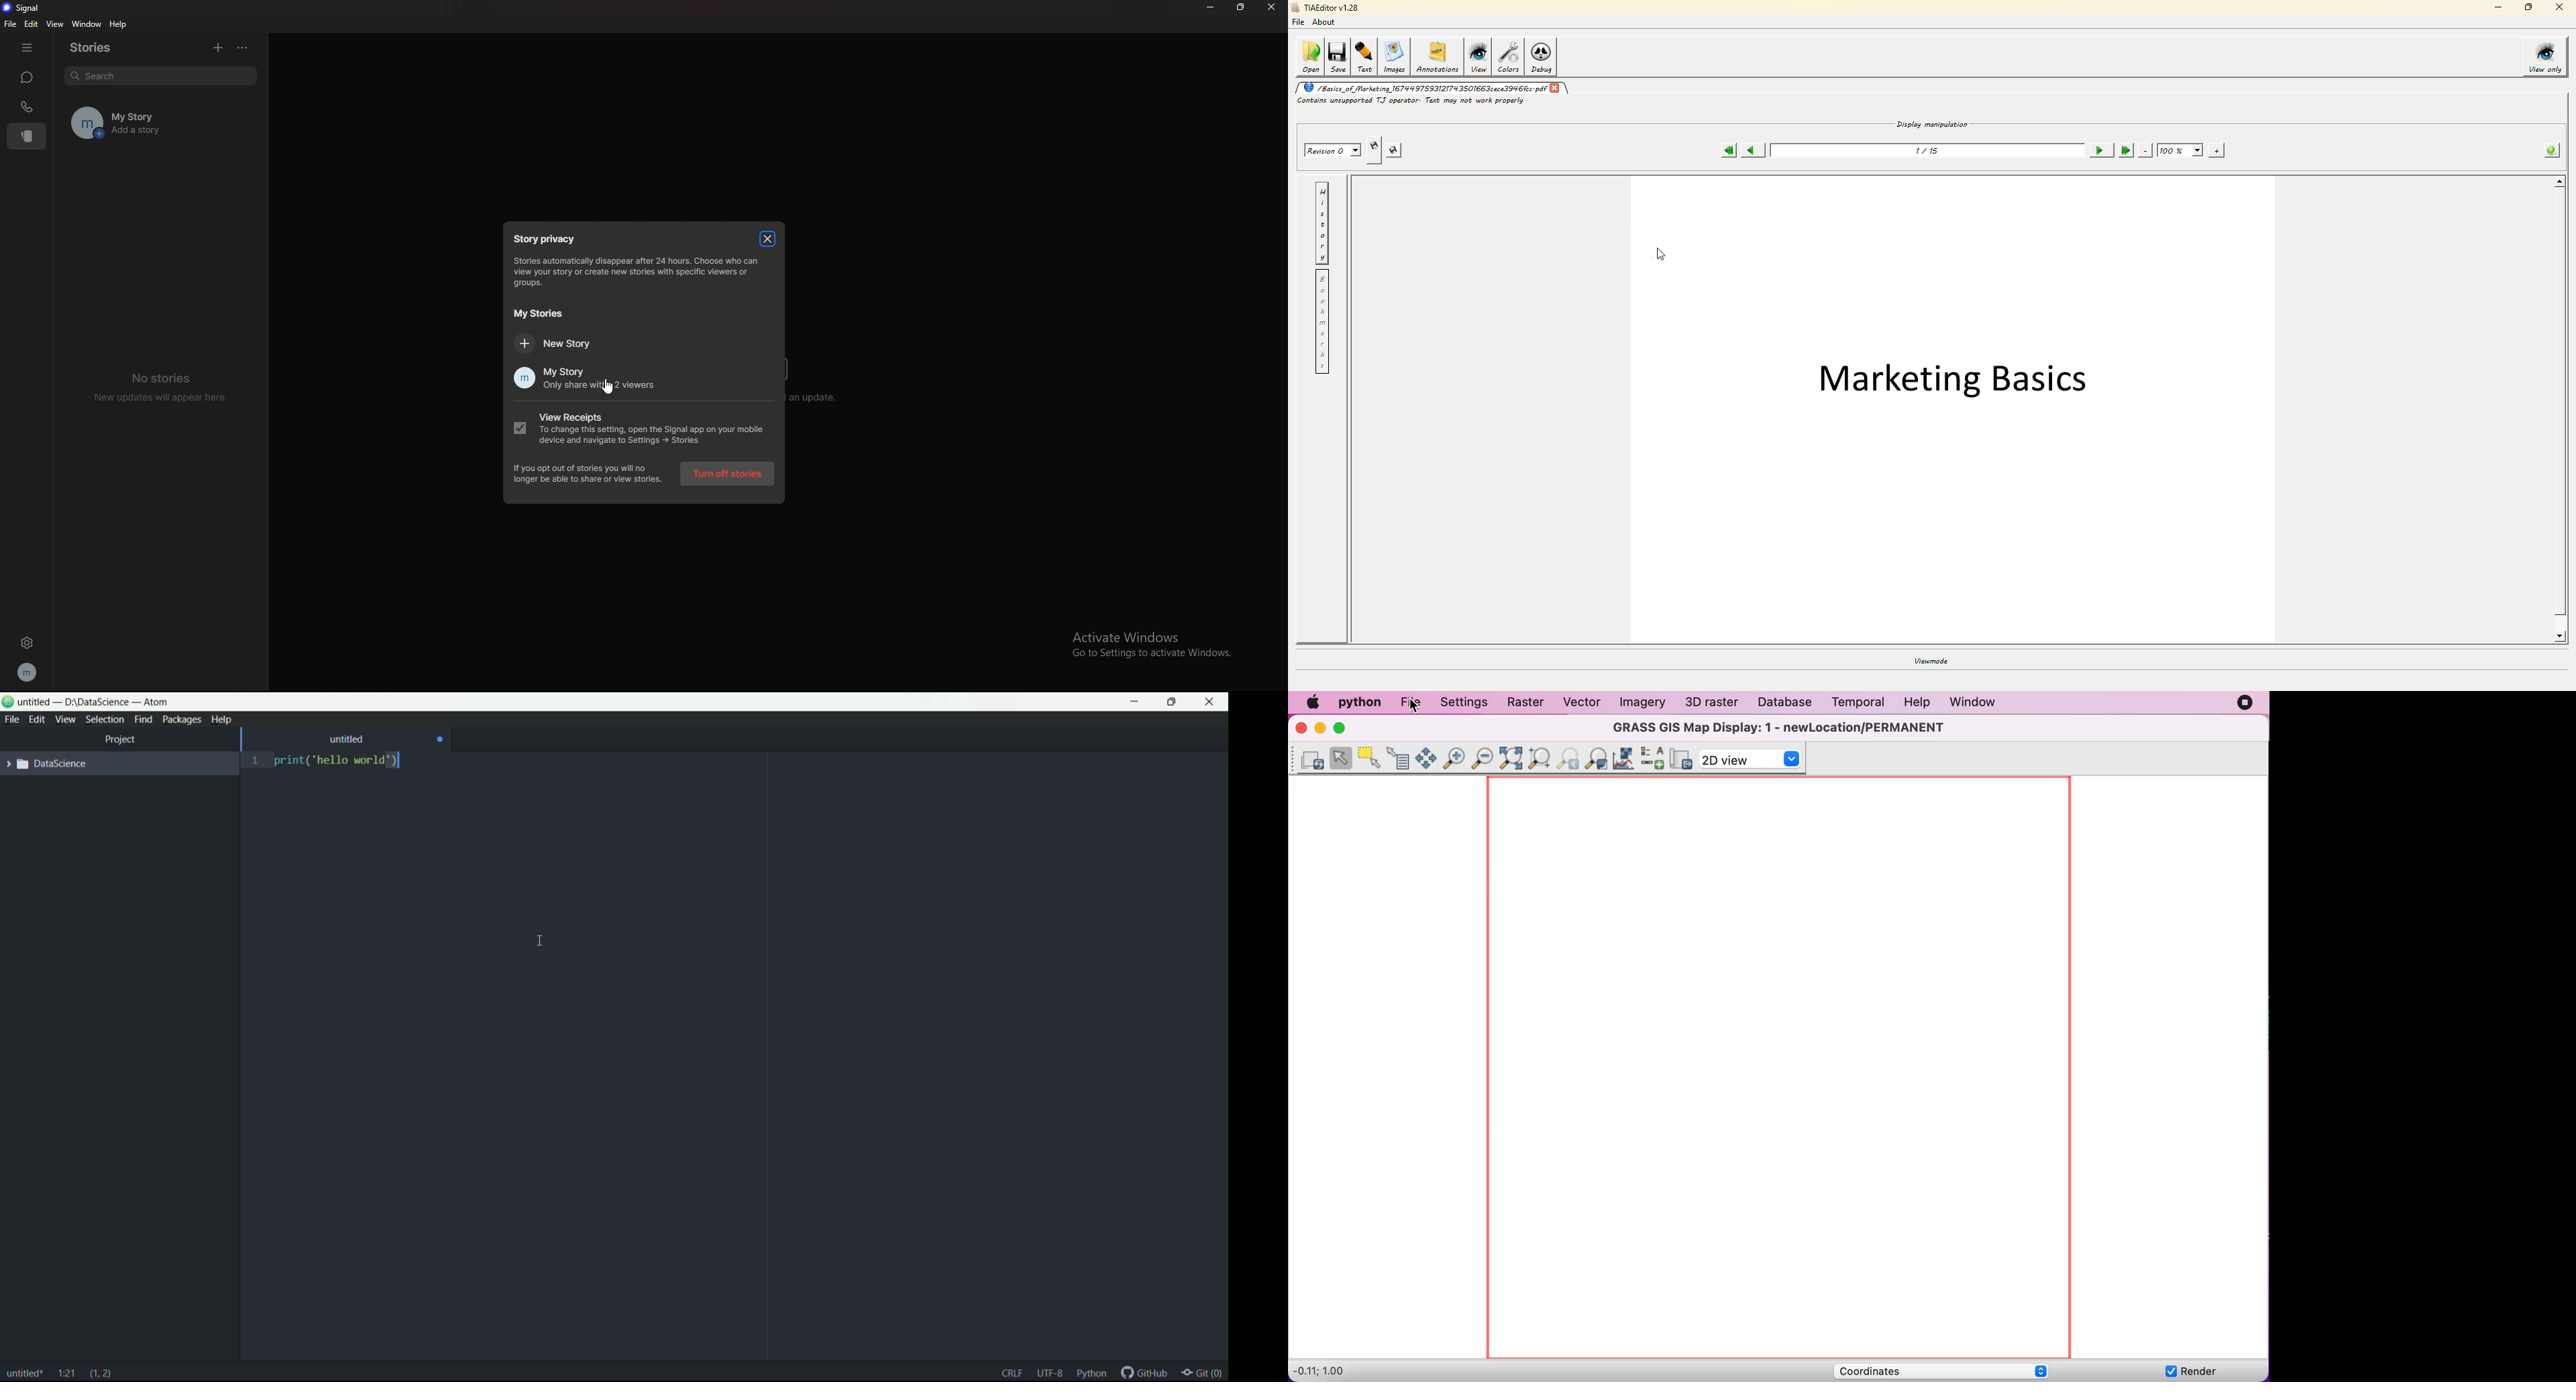  I want to click on close, so click(1273, 7).